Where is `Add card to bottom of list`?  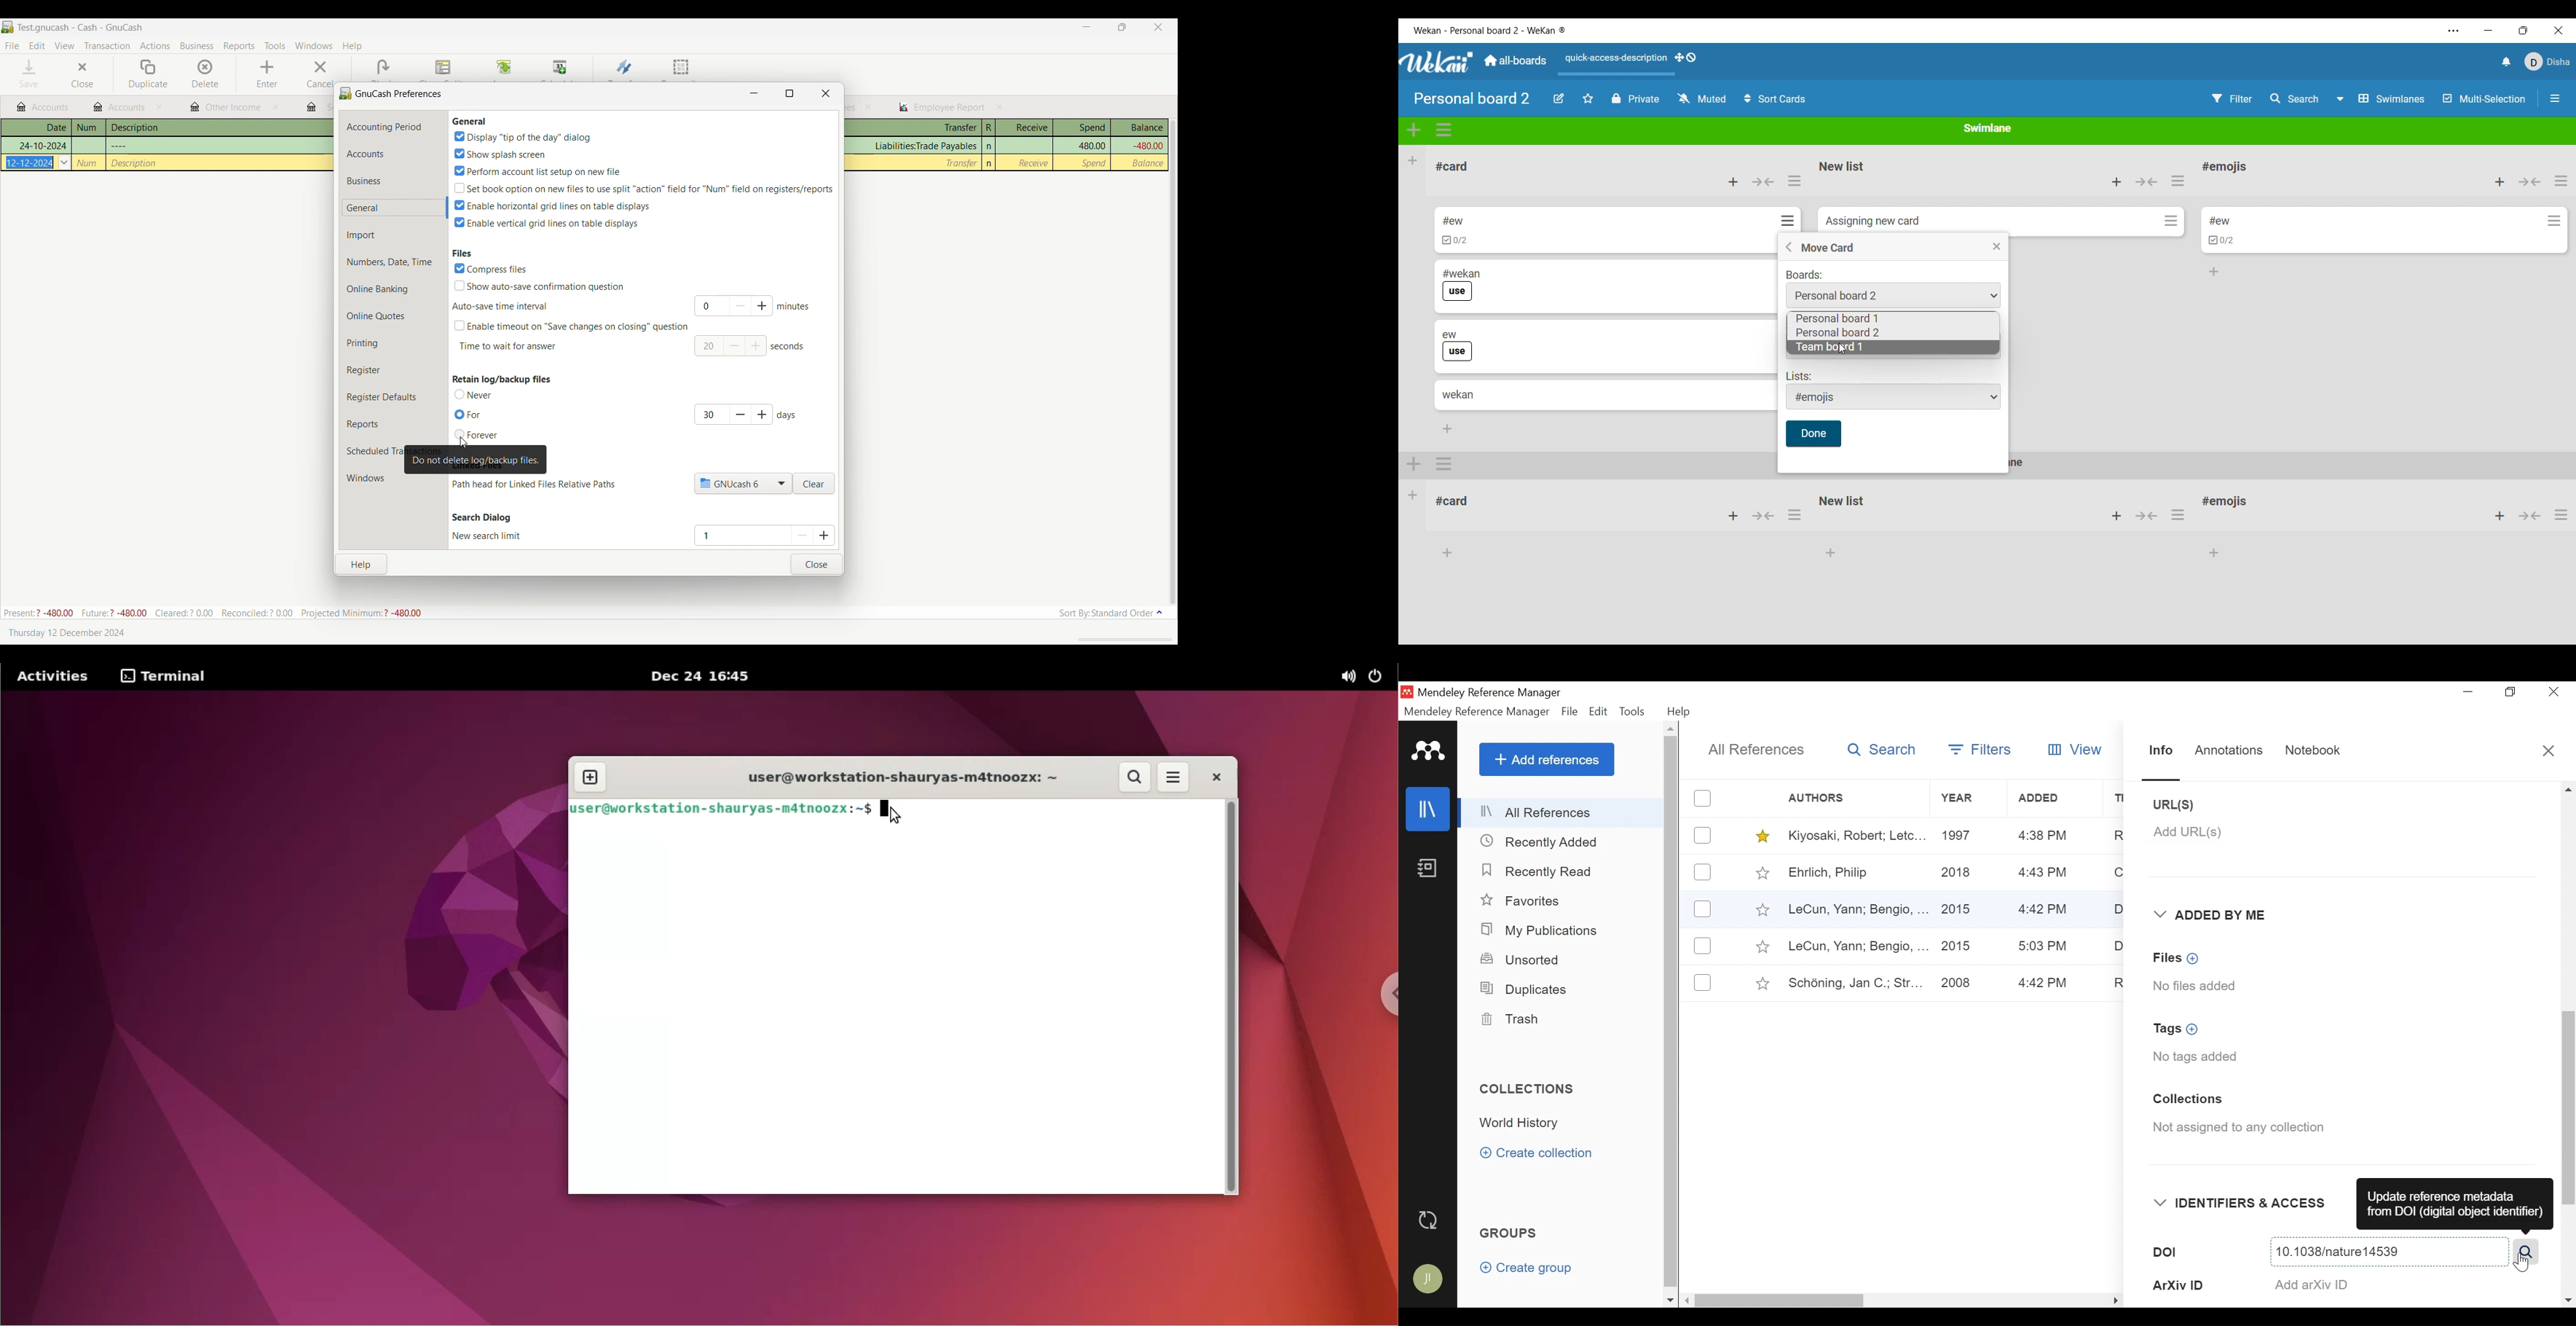
Add card to bottom of list is located at coordinates (1447, 428).